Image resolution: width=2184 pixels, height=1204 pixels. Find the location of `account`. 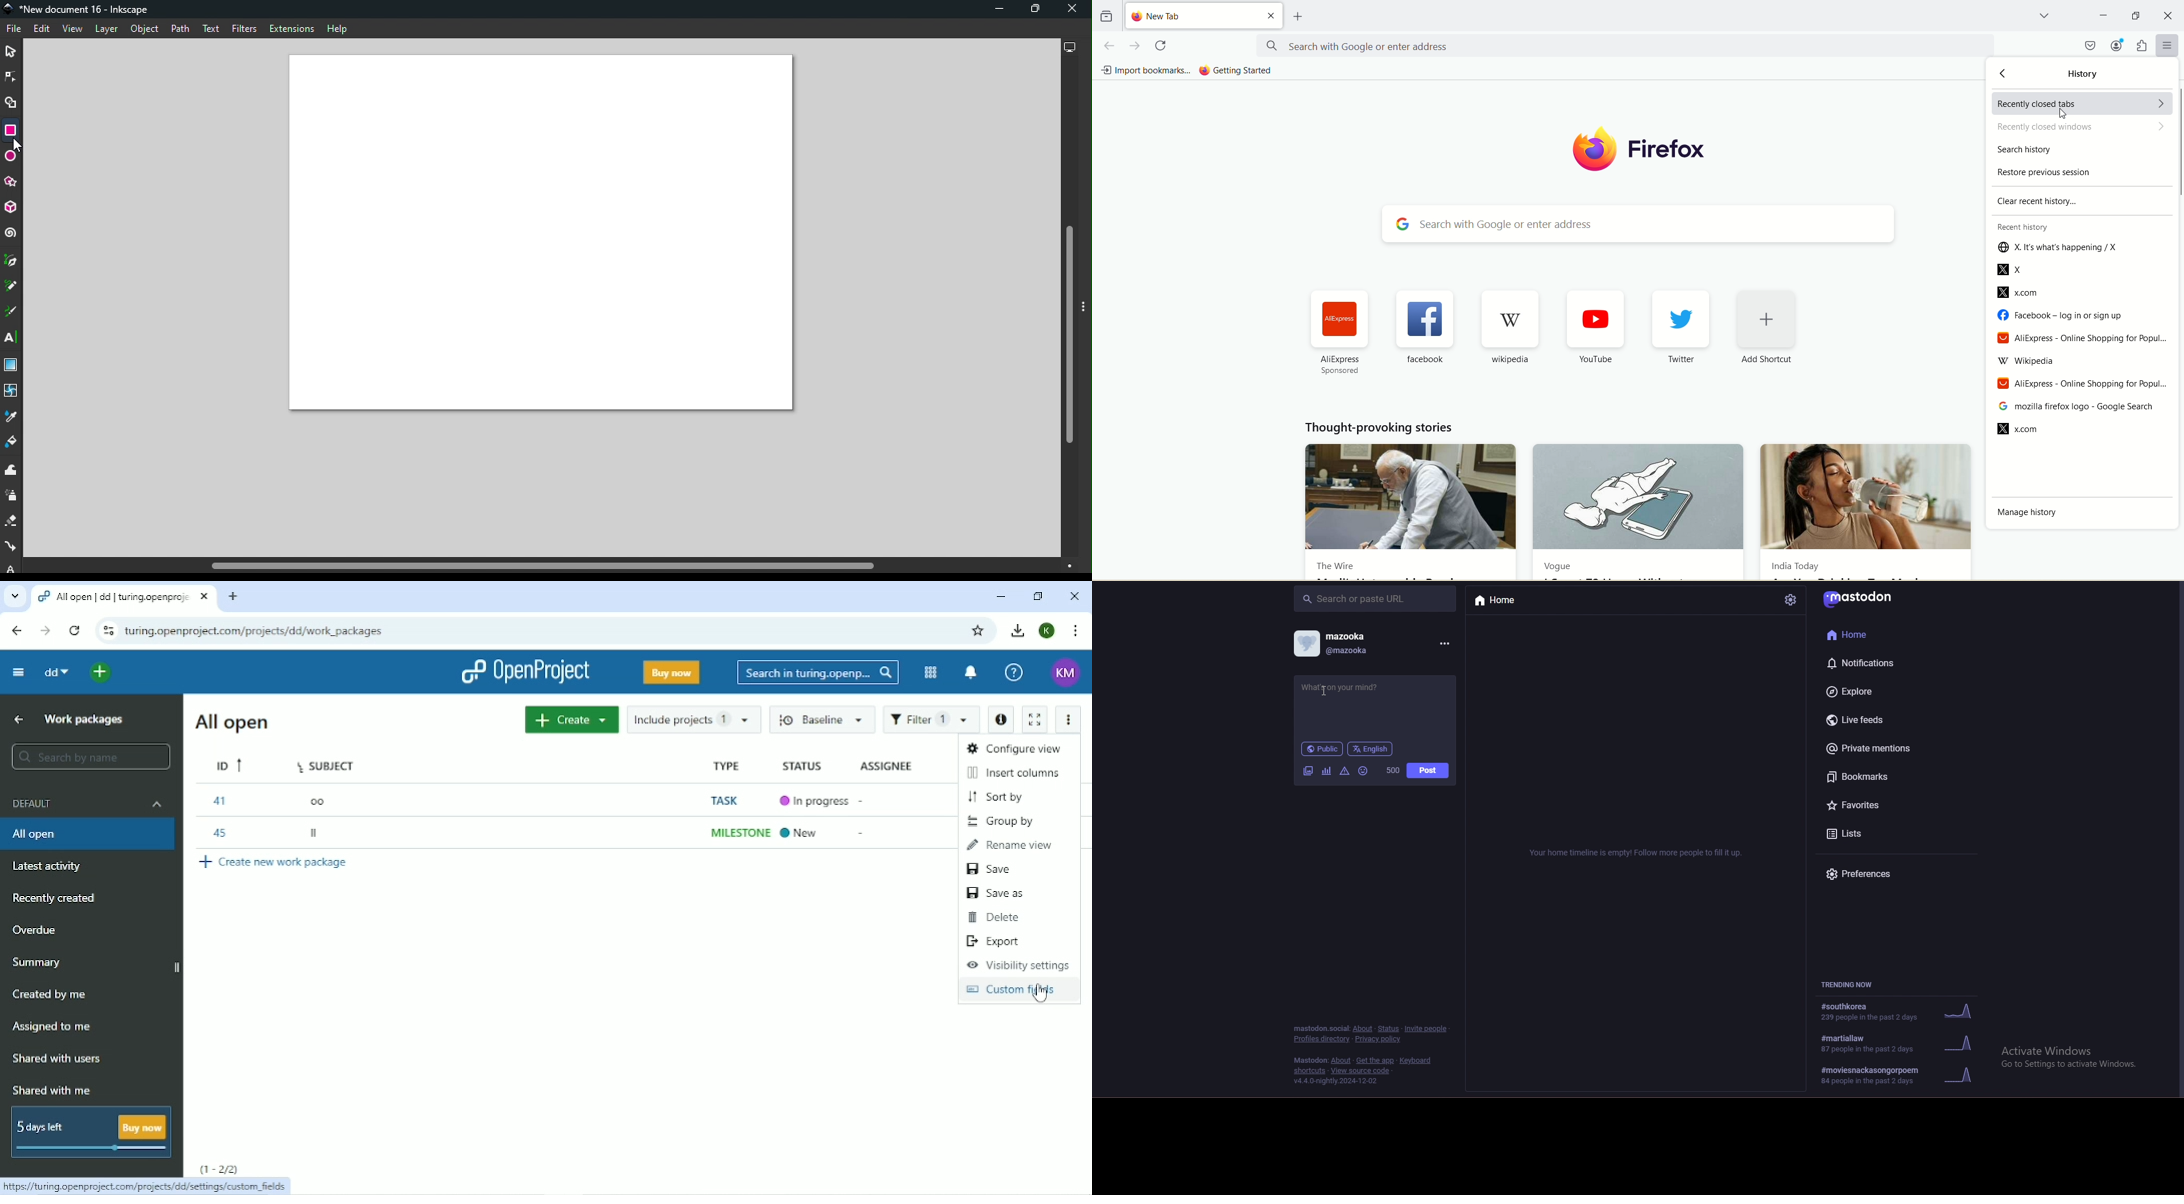

account is located at coordinates (2118, 46).